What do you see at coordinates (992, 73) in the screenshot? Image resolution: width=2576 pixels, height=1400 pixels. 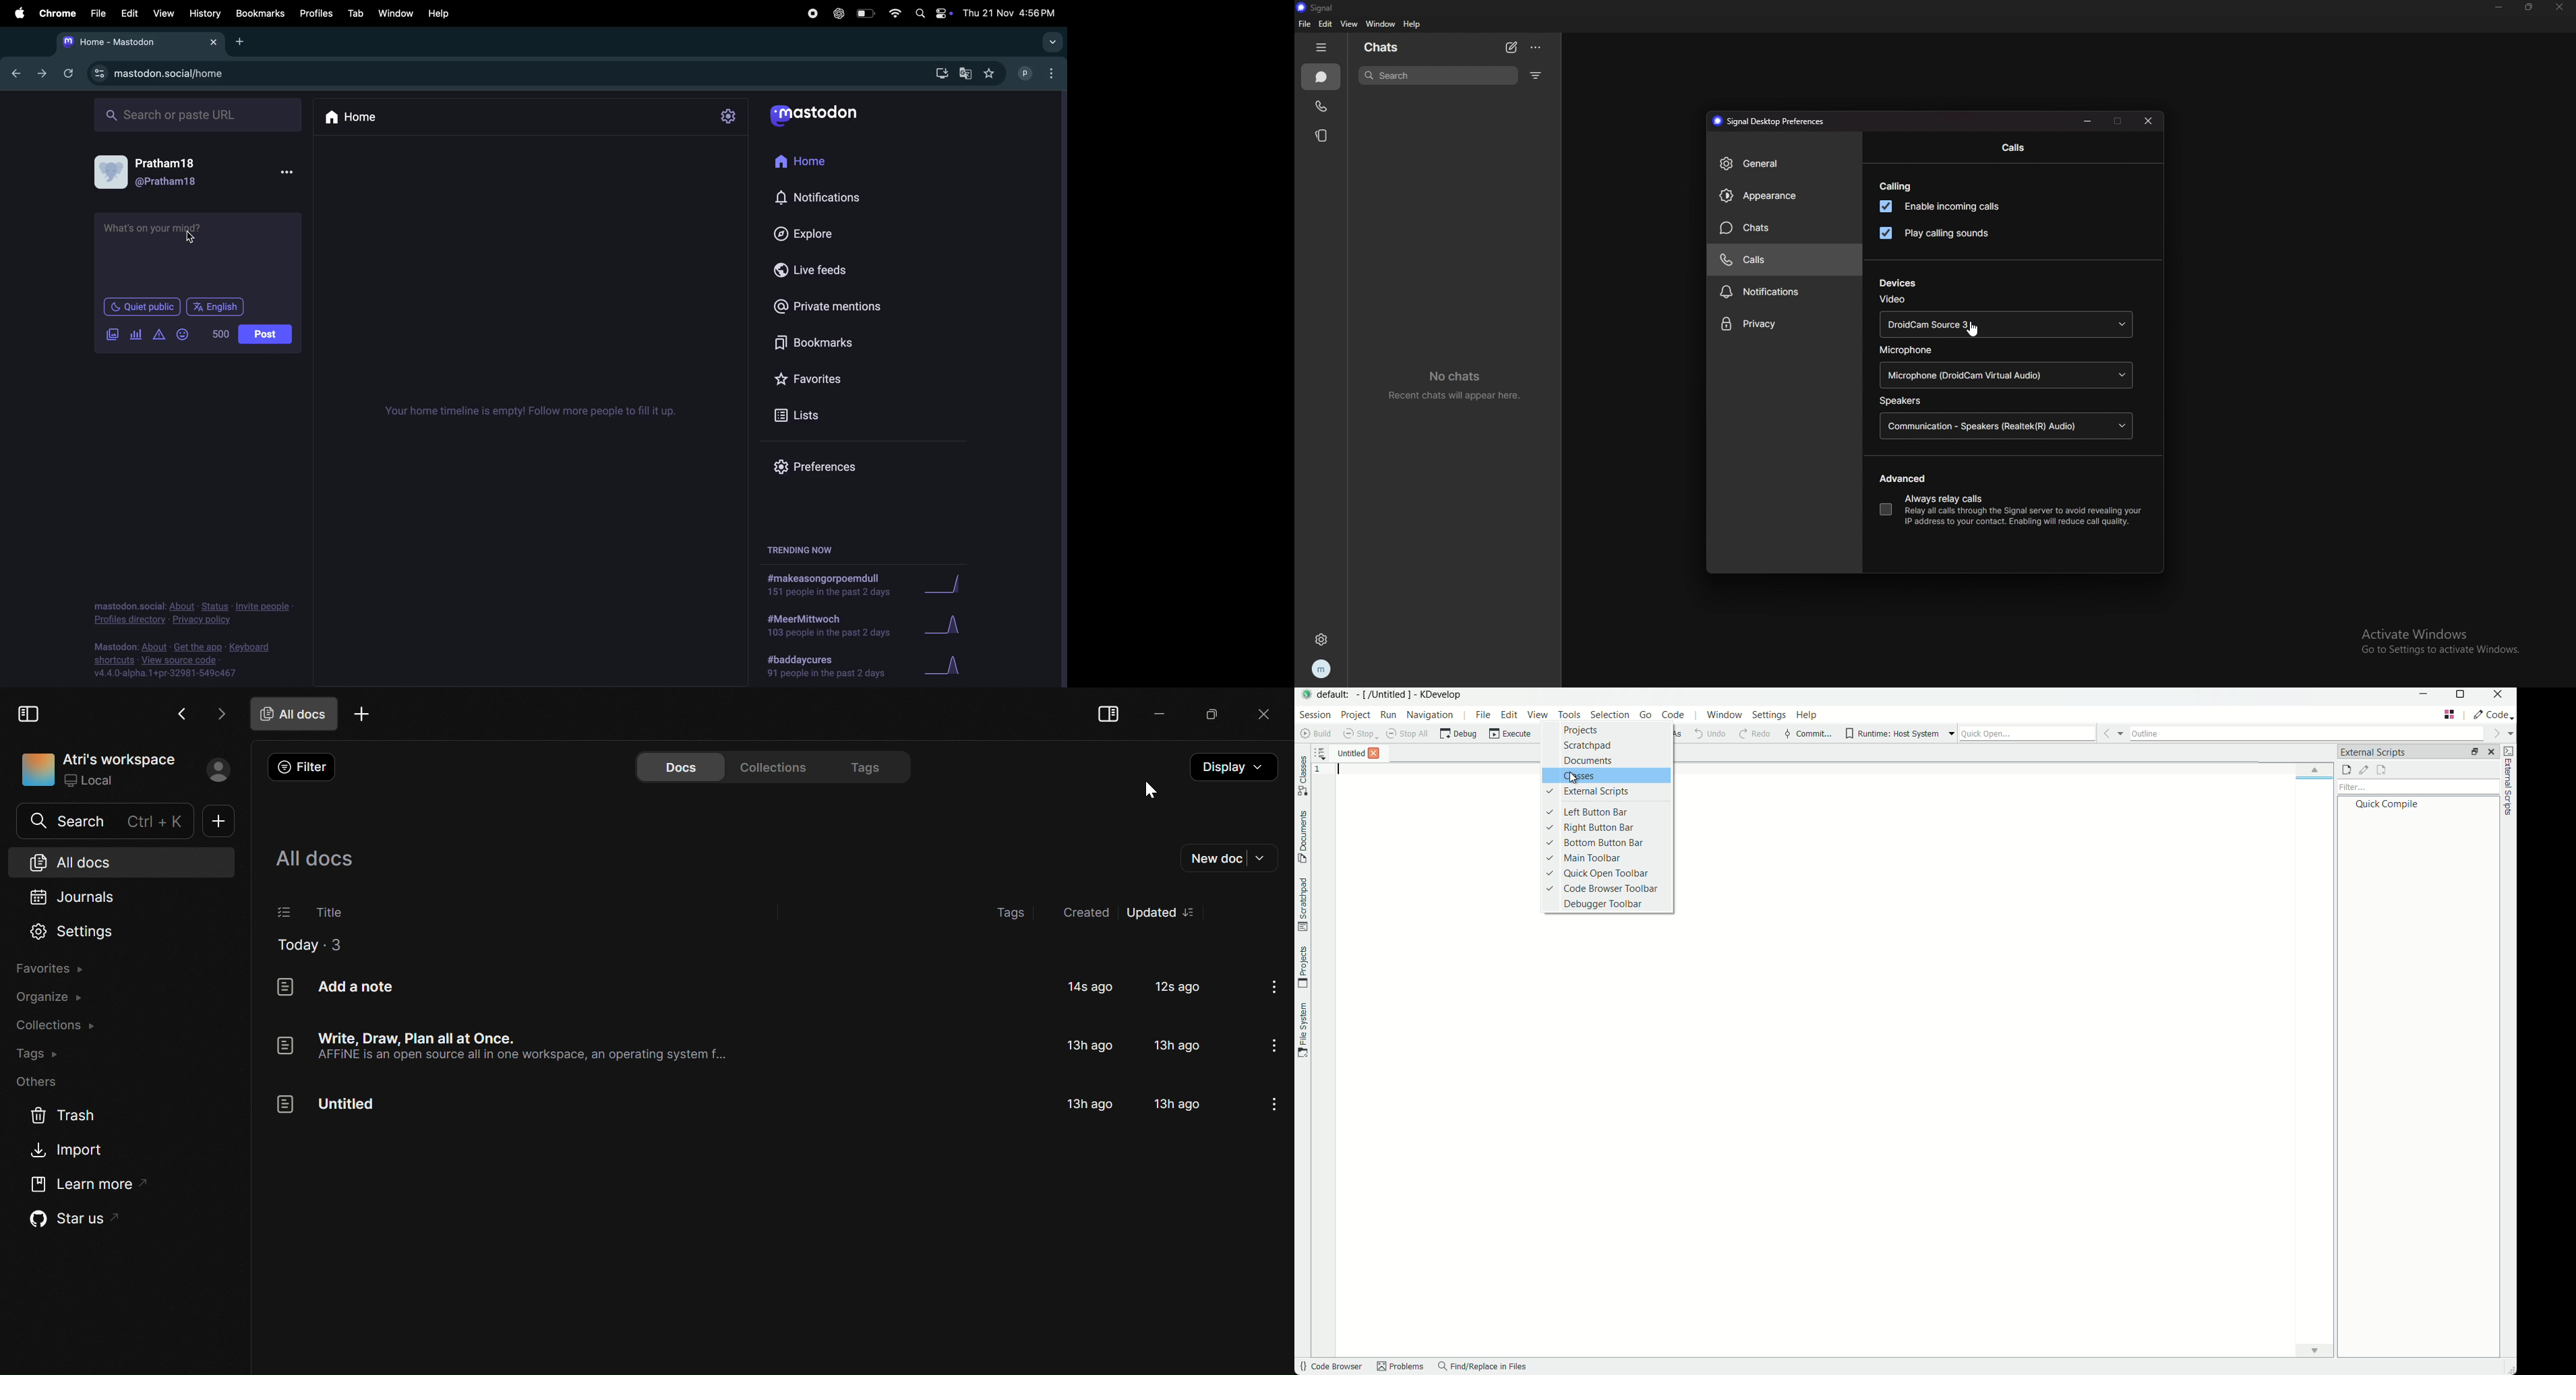 I see `favouited` at bounding box center [992, 73].